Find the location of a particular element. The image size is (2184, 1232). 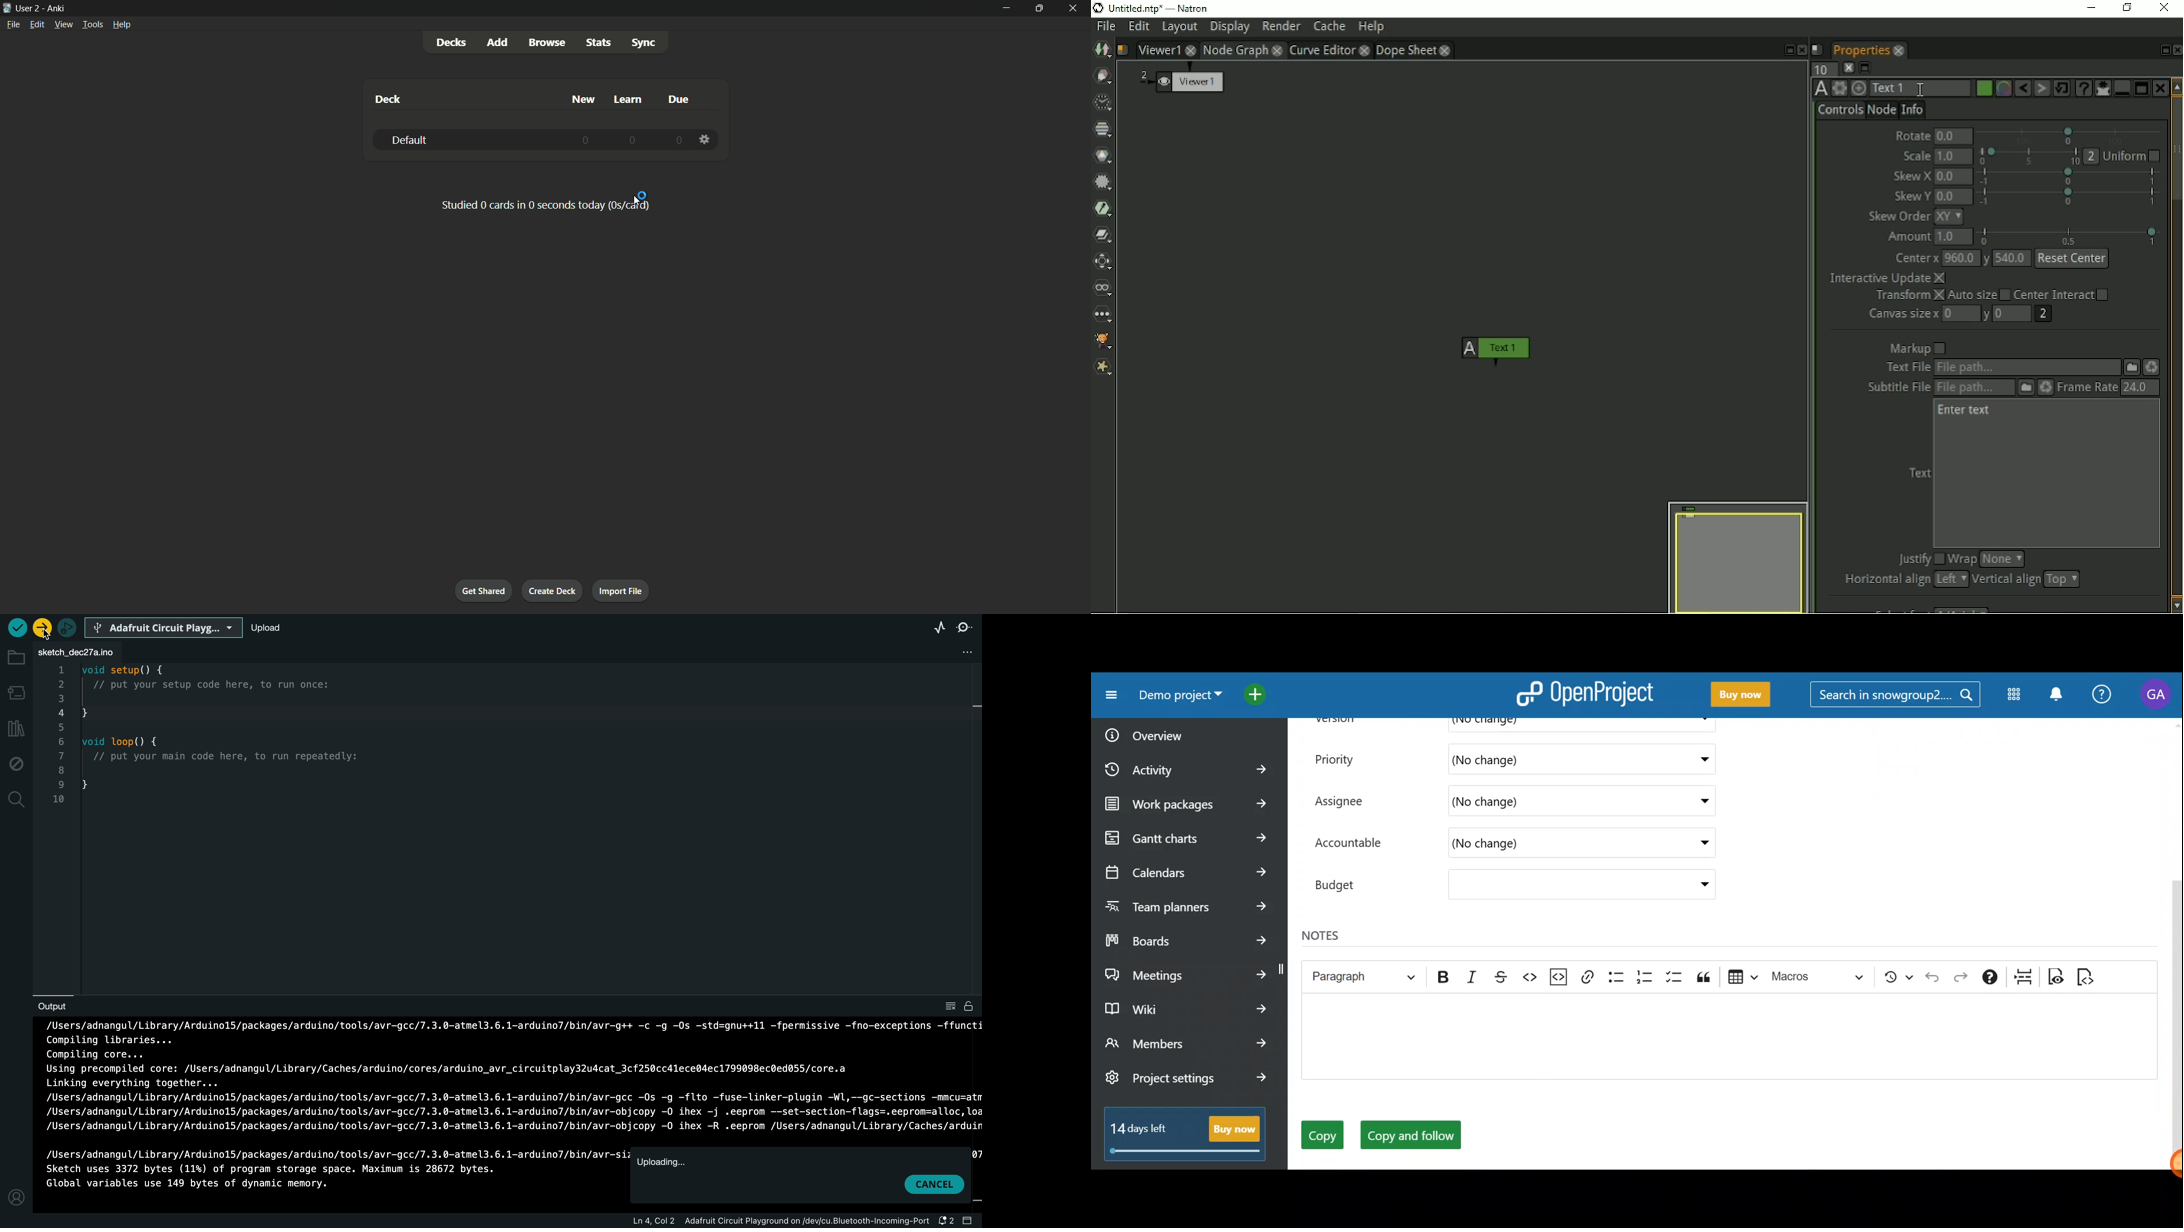

Link is located at coordinates (1586, 974).